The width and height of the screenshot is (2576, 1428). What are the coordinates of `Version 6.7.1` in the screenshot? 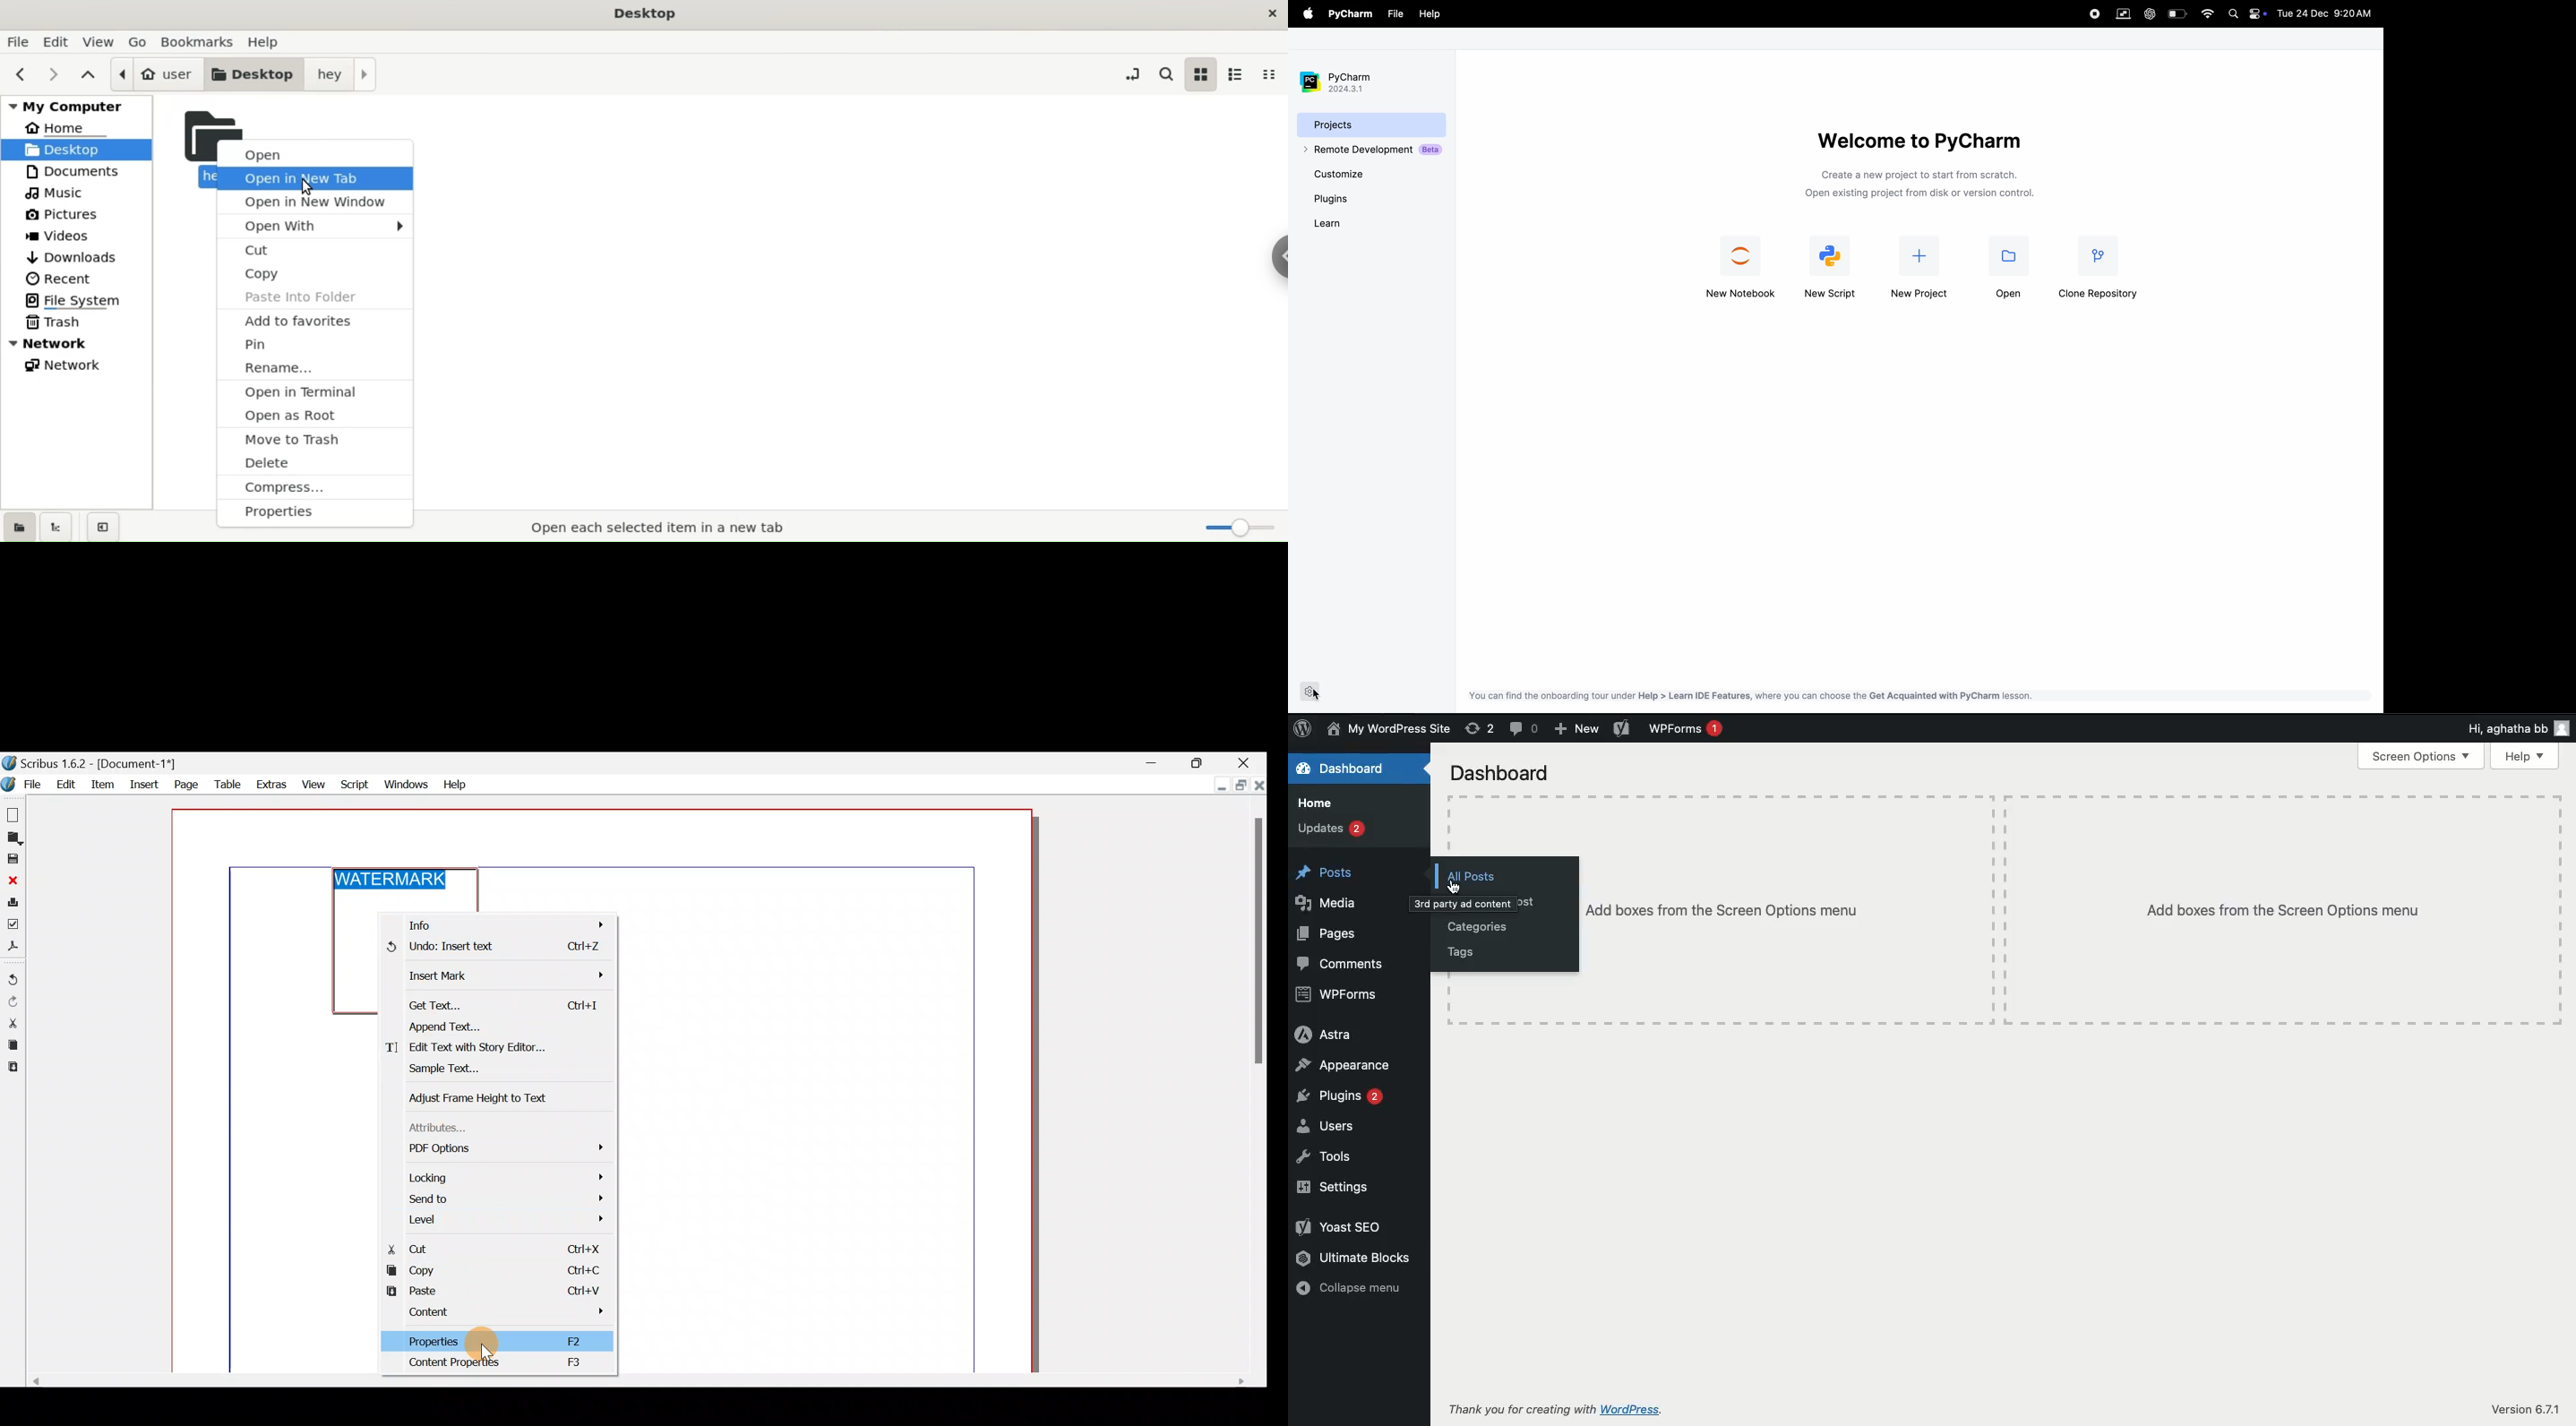 It's located at (2524, 1410).